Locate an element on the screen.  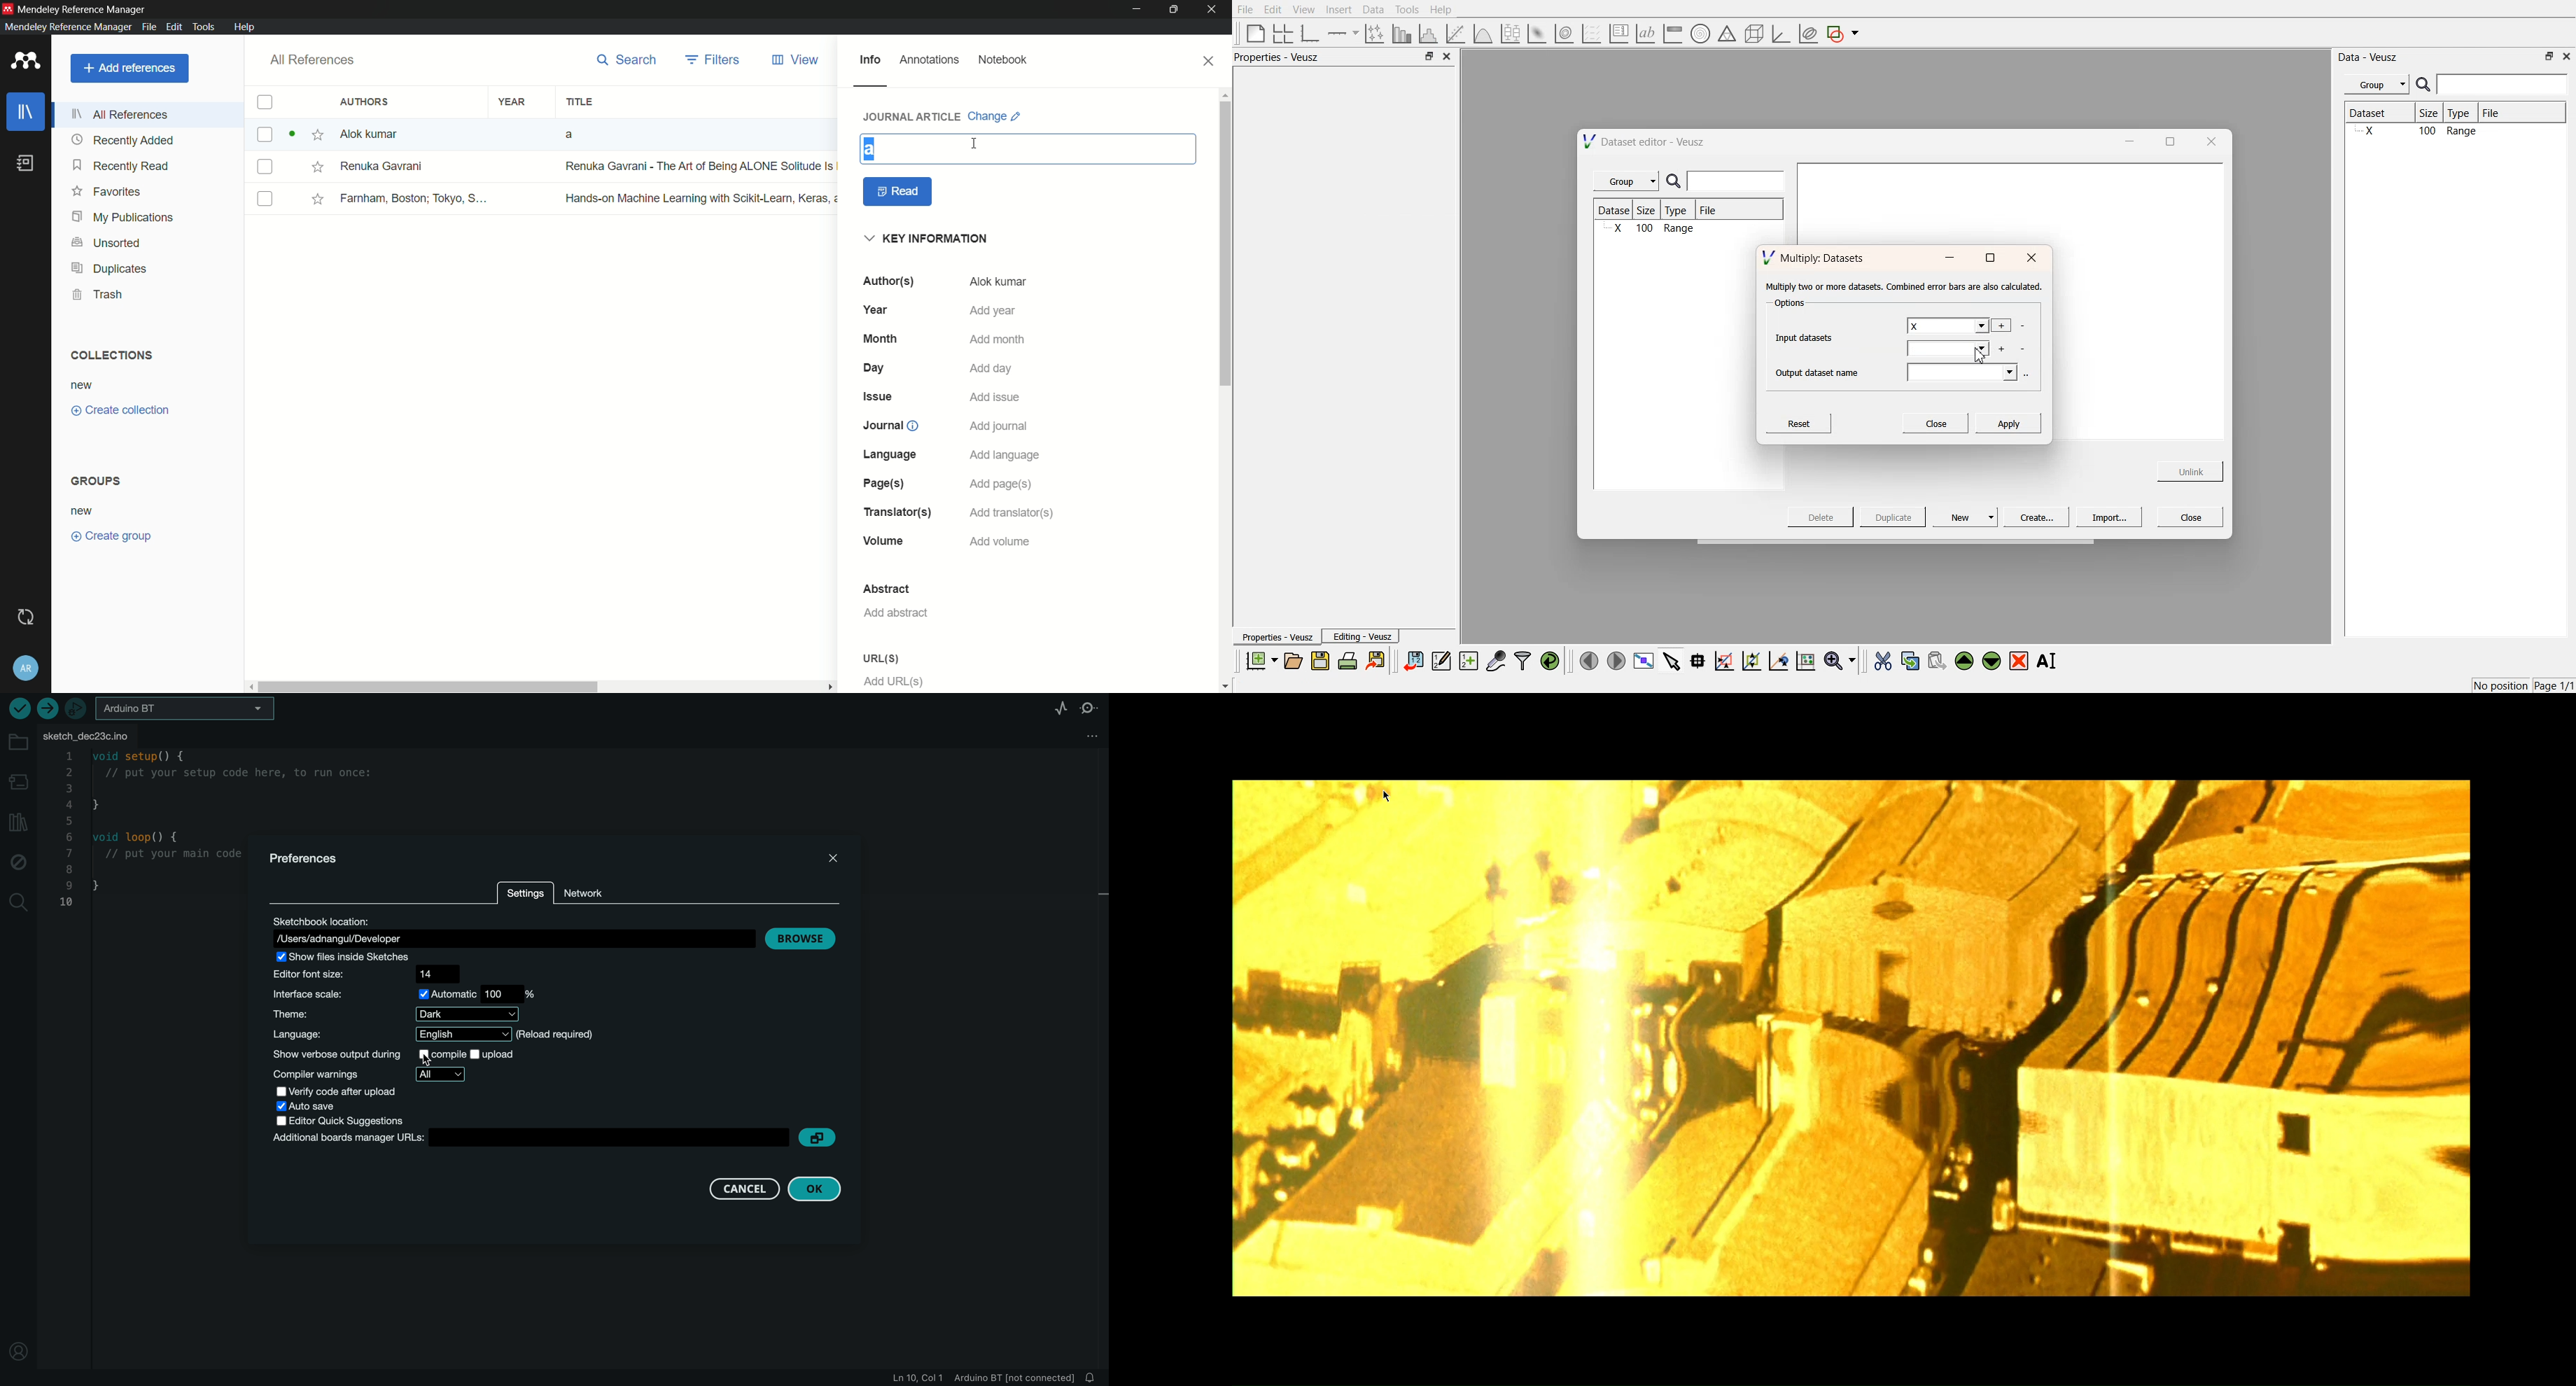
Apply is located at coordinates (2008, 422).